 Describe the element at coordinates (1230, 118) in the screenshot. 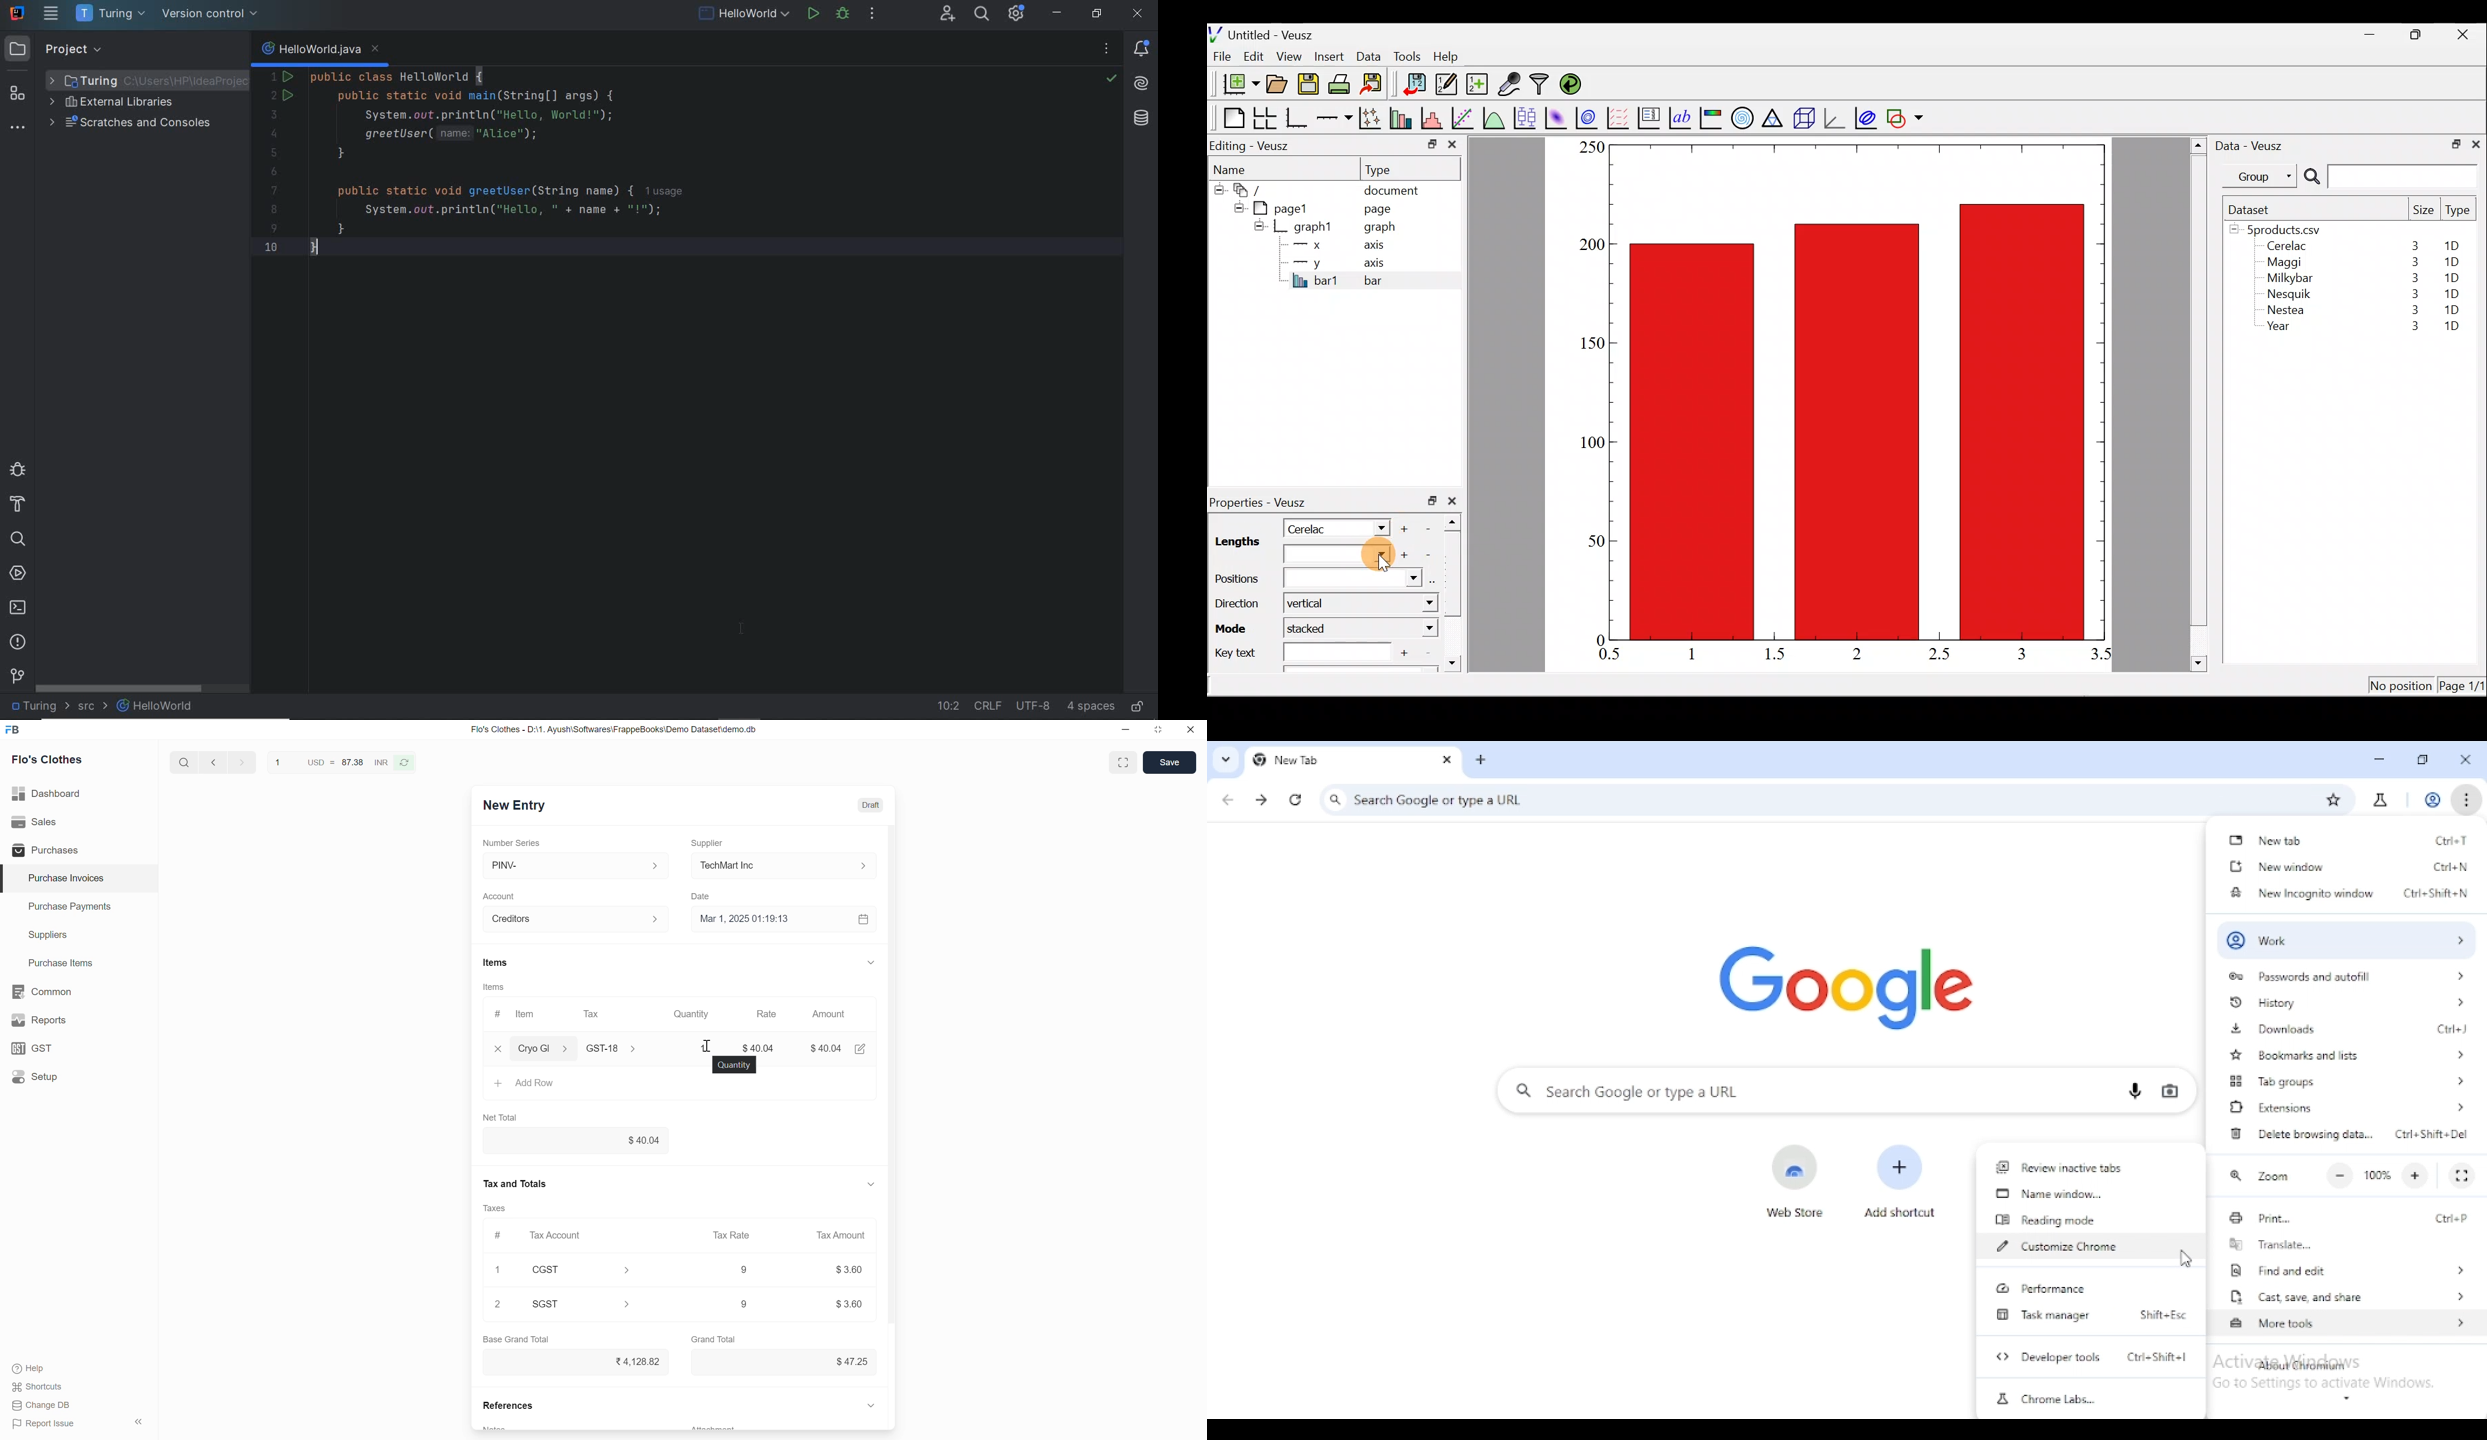

I see `Blank page` at that location.